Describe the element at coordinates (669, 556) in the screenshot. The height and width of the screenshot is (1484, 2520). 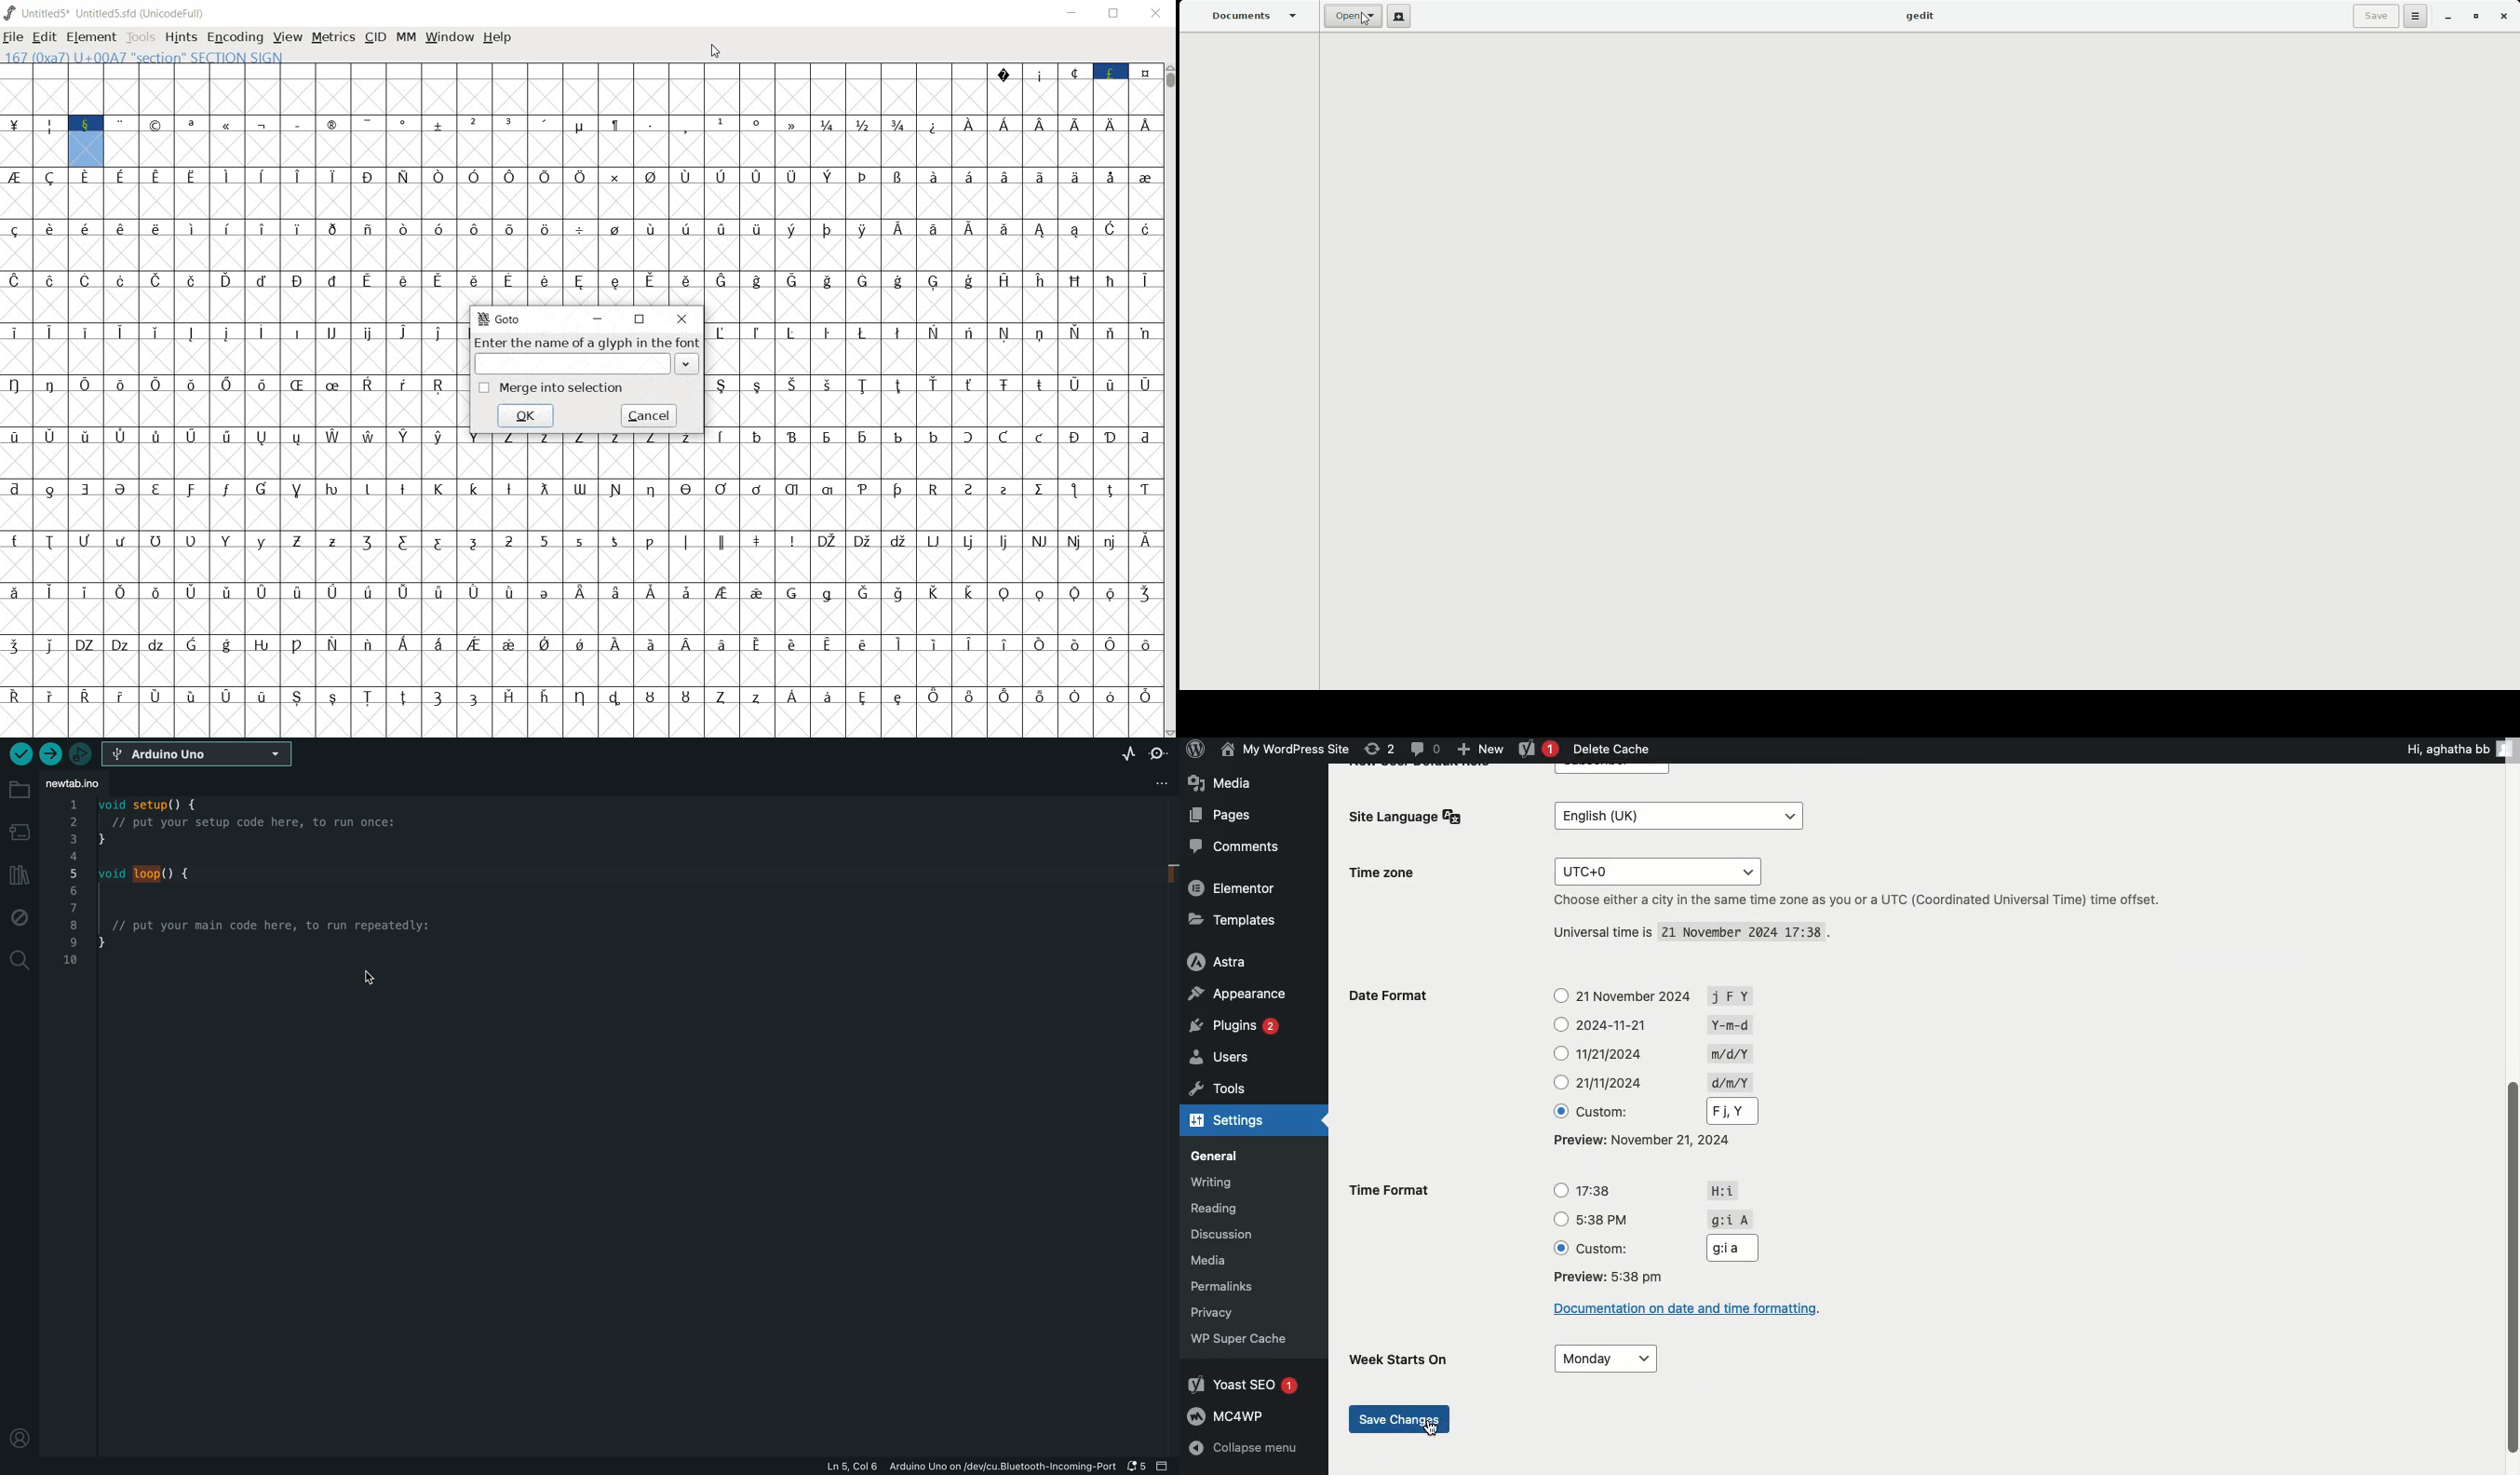
I see `special alphabets` at that location.